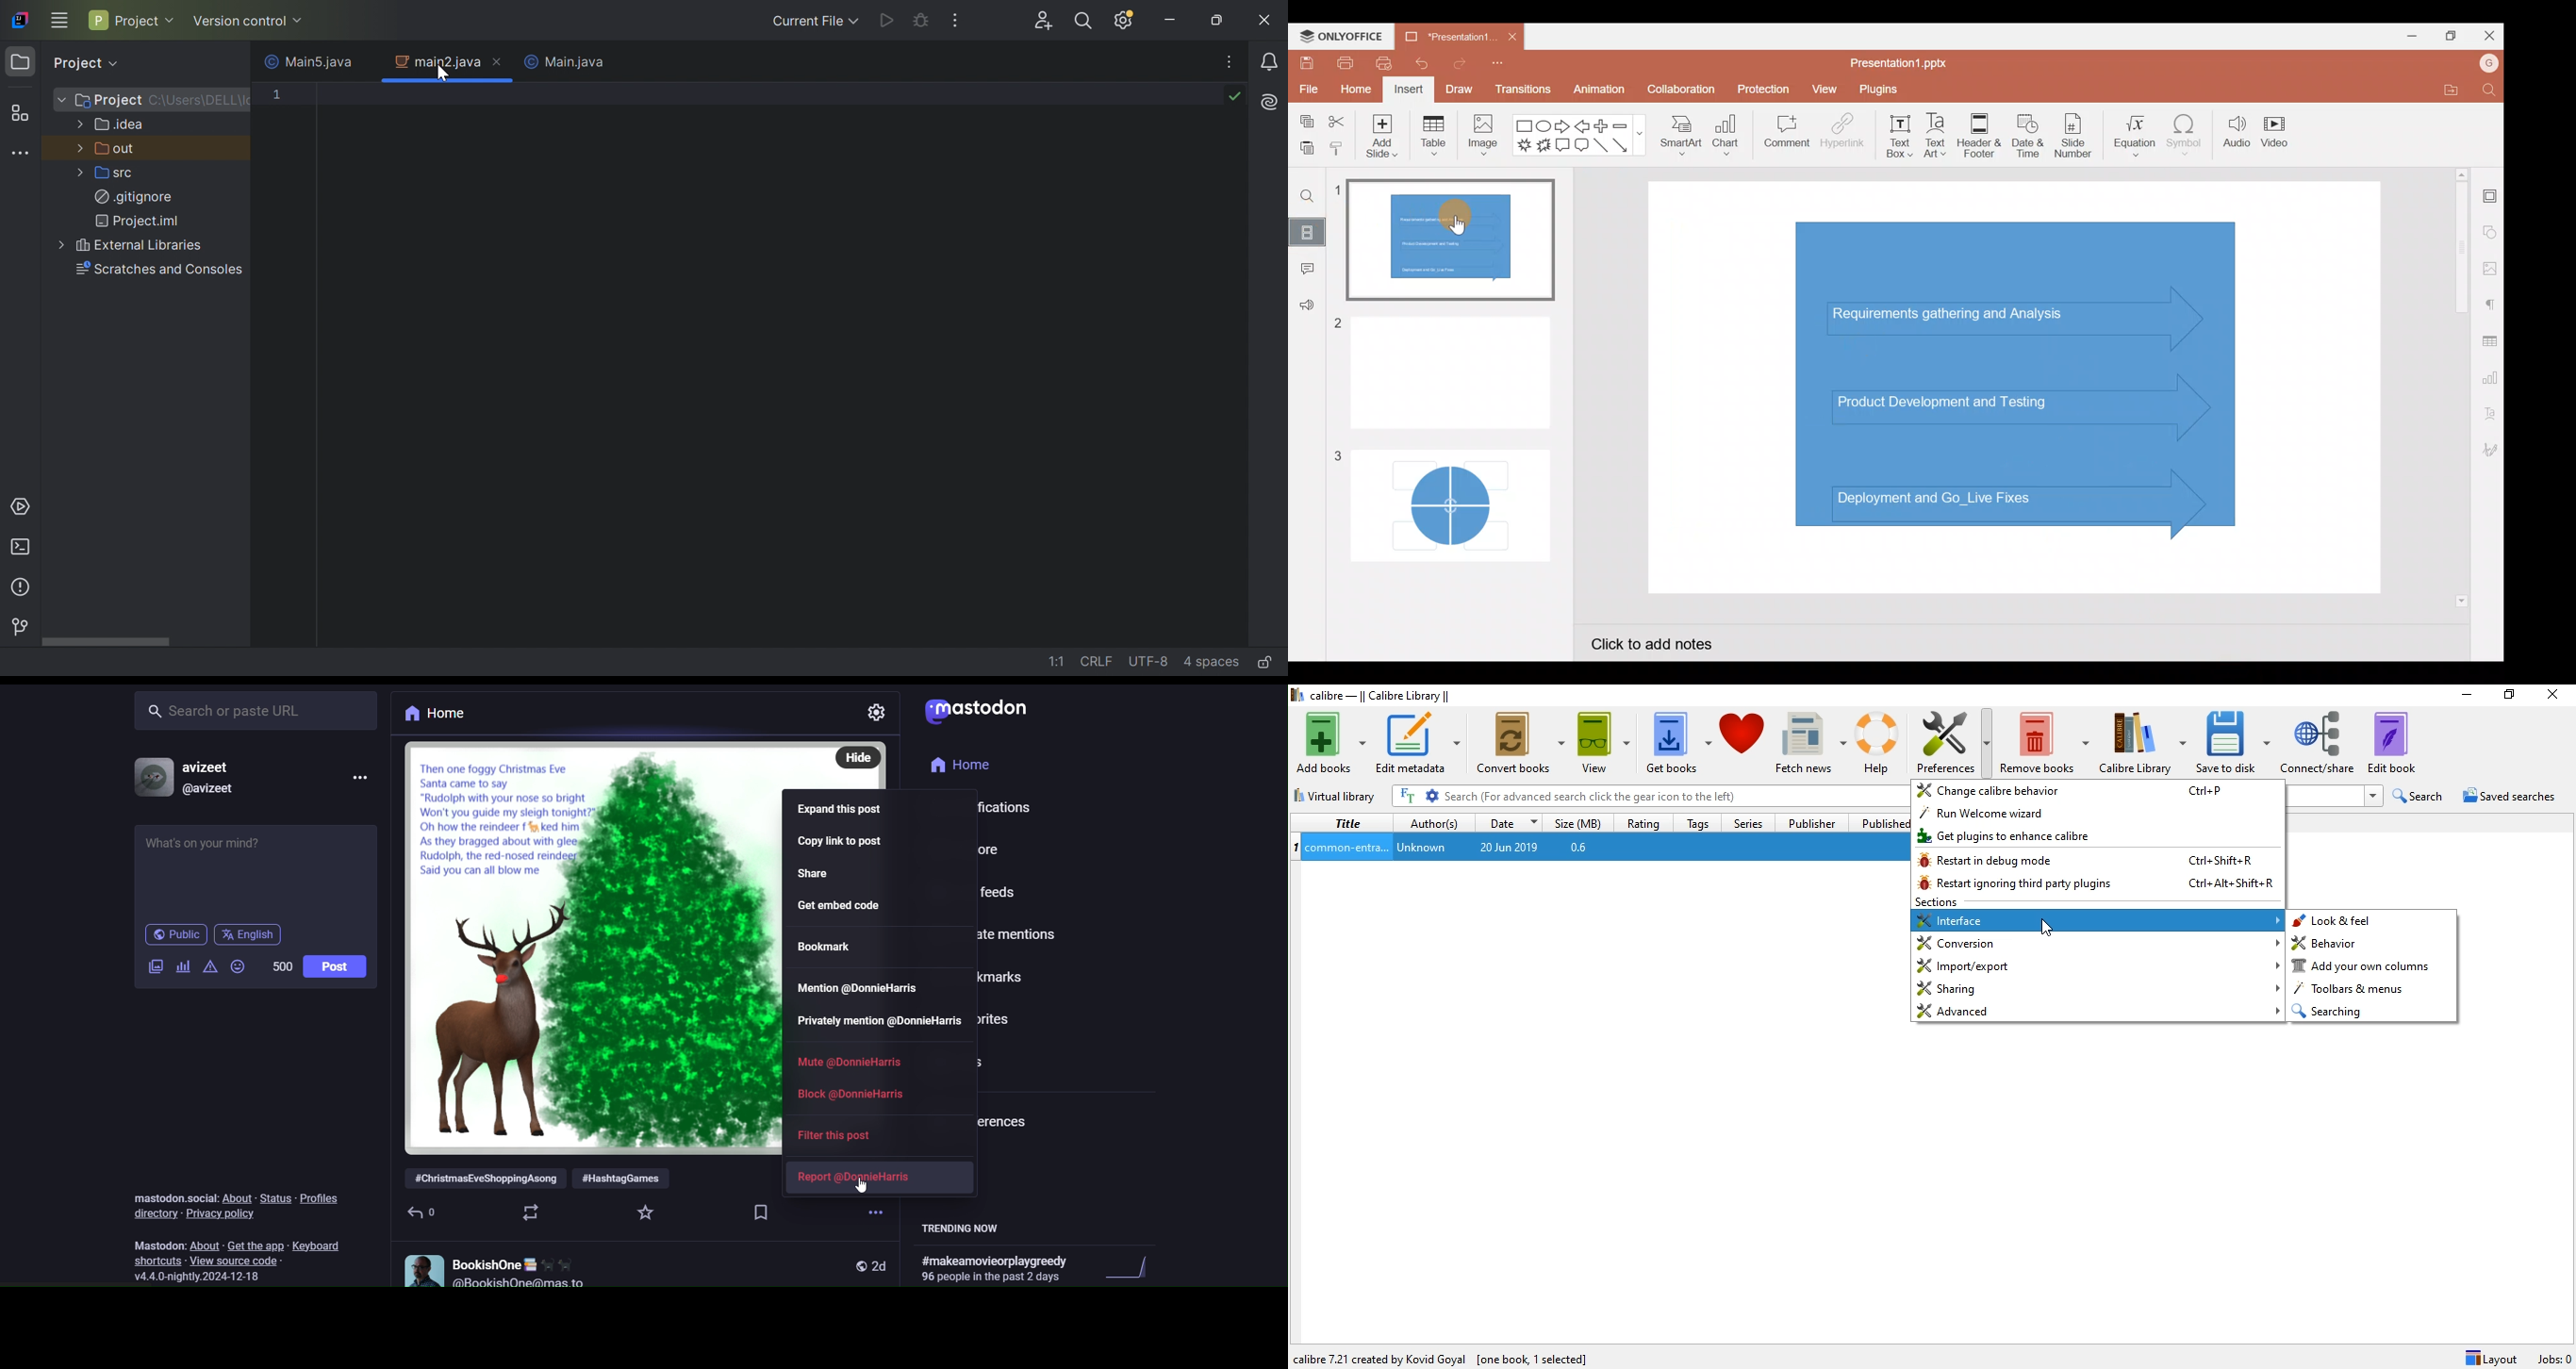  I want to click on 2d, so click(881, 1265).